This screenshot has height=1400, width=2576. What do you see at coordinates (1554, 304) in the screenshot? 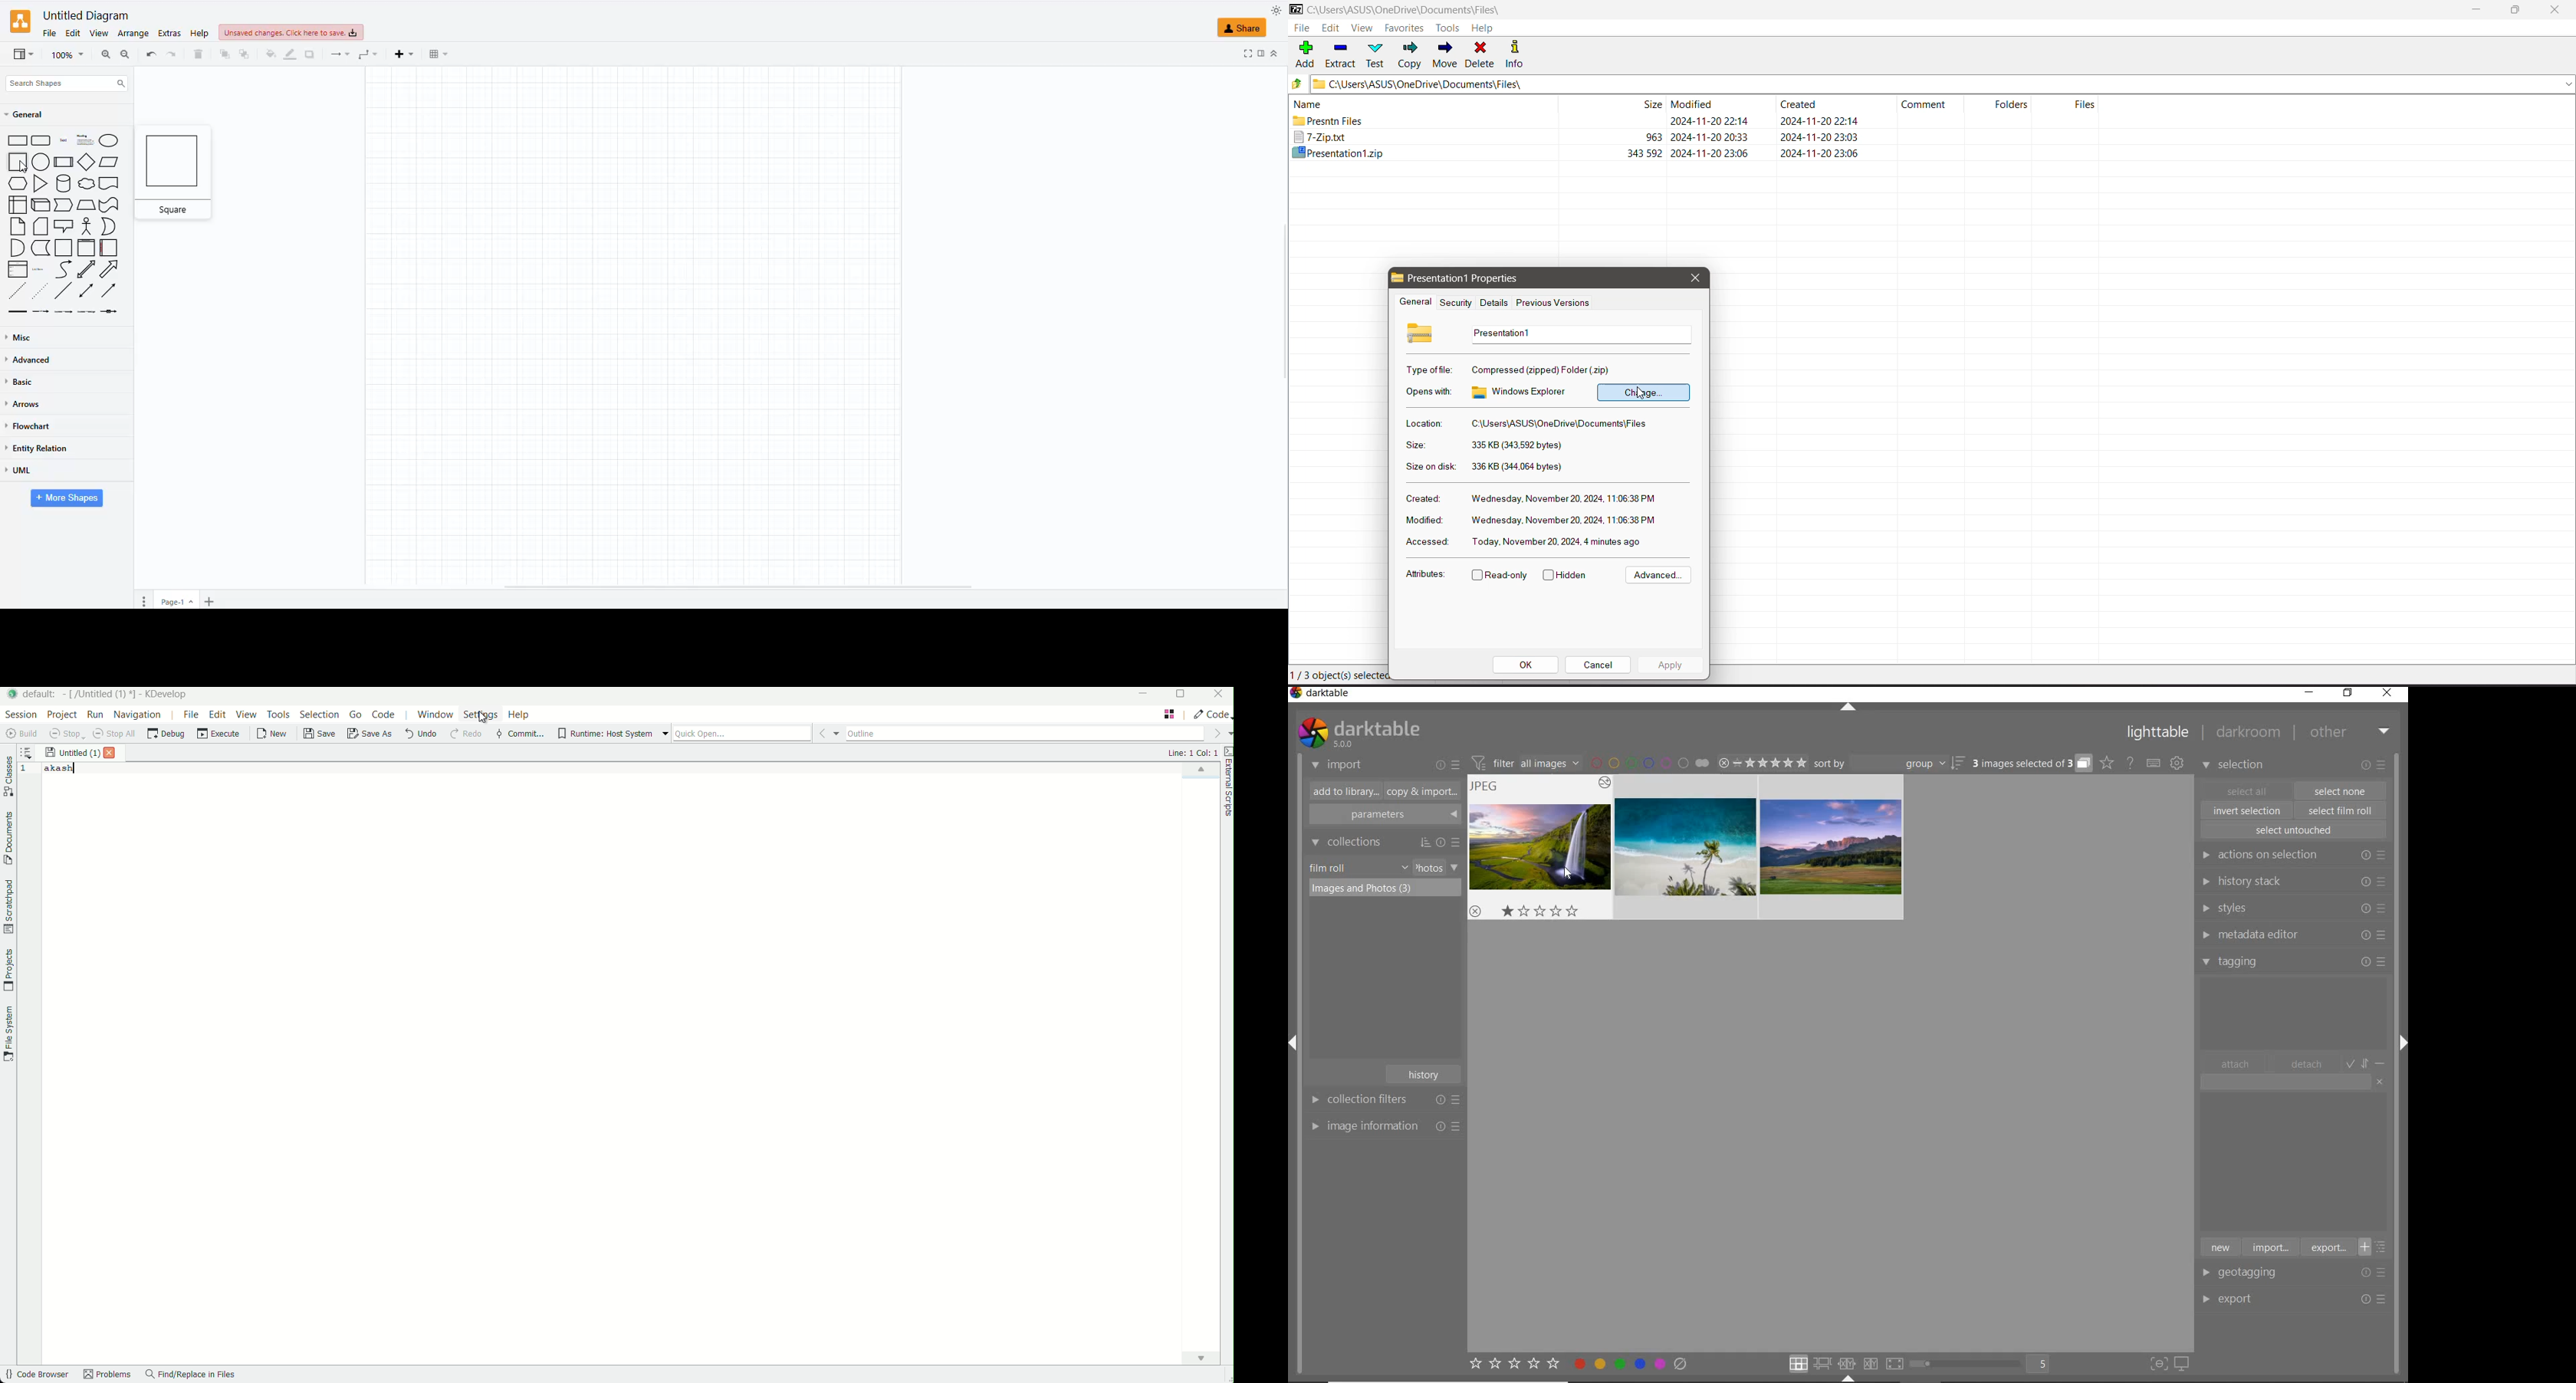
I see `Previous Versions` at bounding box center [1554, 304].